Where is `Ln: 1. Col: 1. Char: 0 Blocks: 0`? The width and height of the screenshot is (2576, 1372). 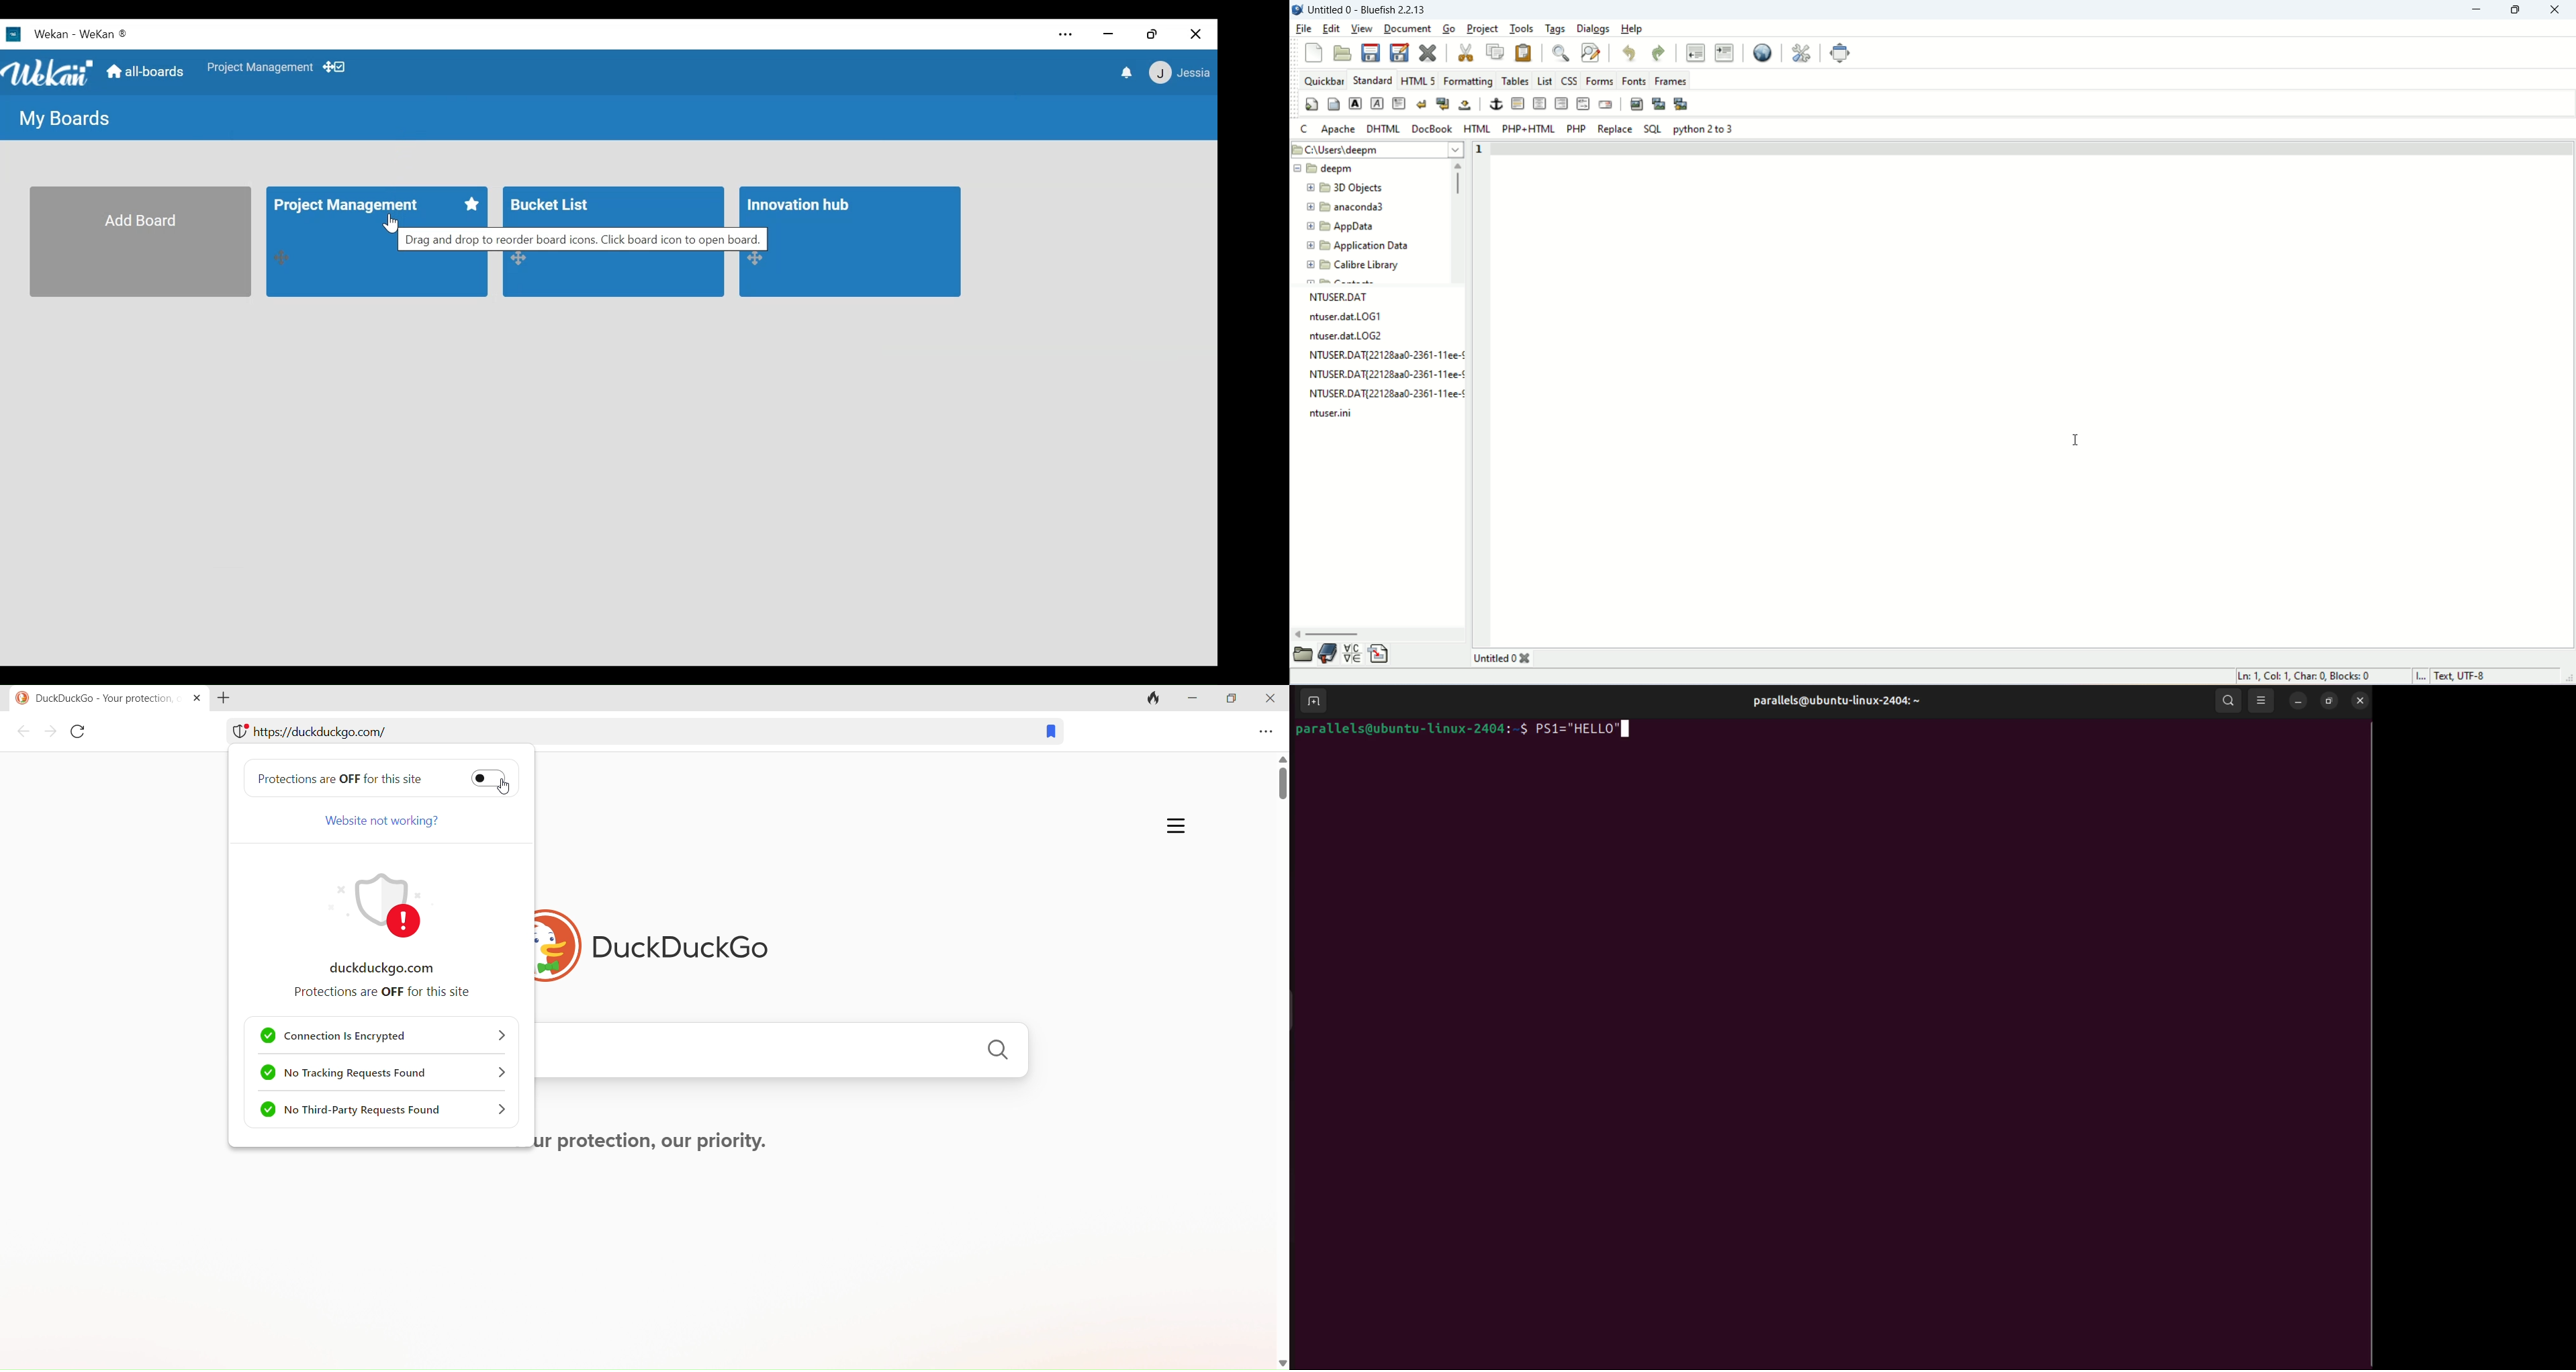
Ln: 1. Col: 1. Char: 0 Blocks: 0 is located at coordinates (2307, 675).